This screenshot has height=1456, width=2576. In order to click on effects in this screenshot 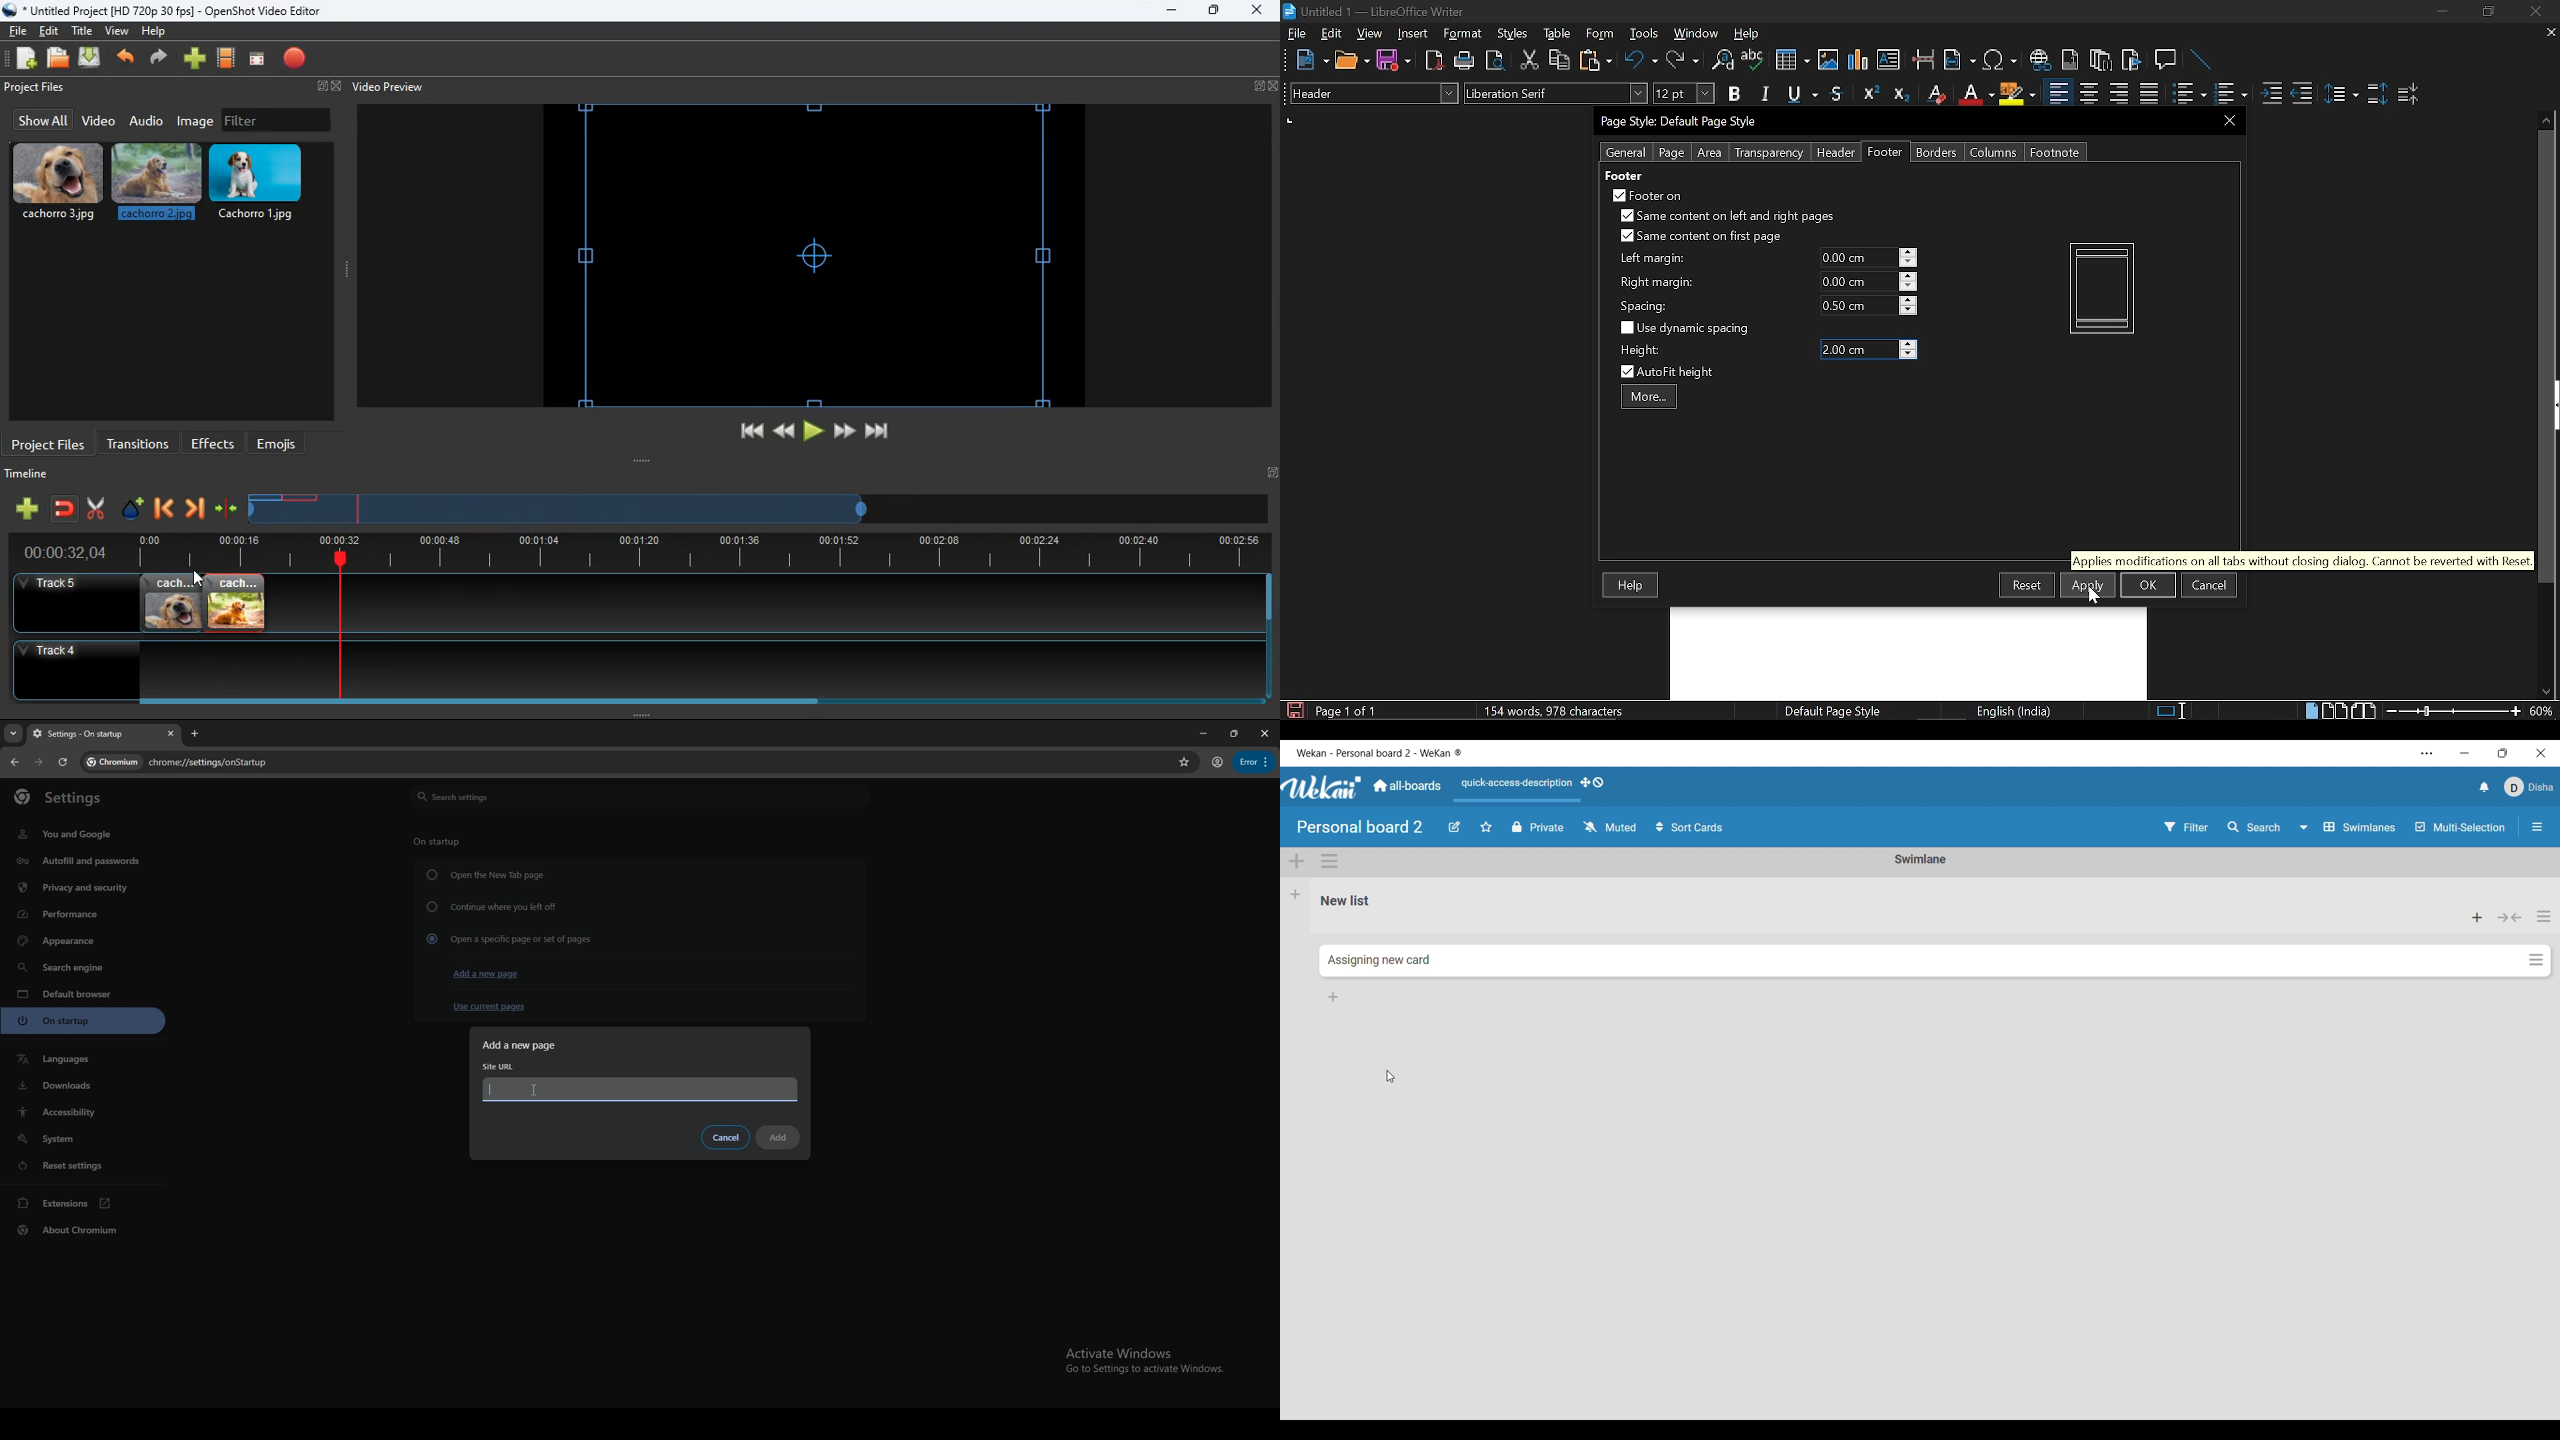, I will do `click(214, 443)`.